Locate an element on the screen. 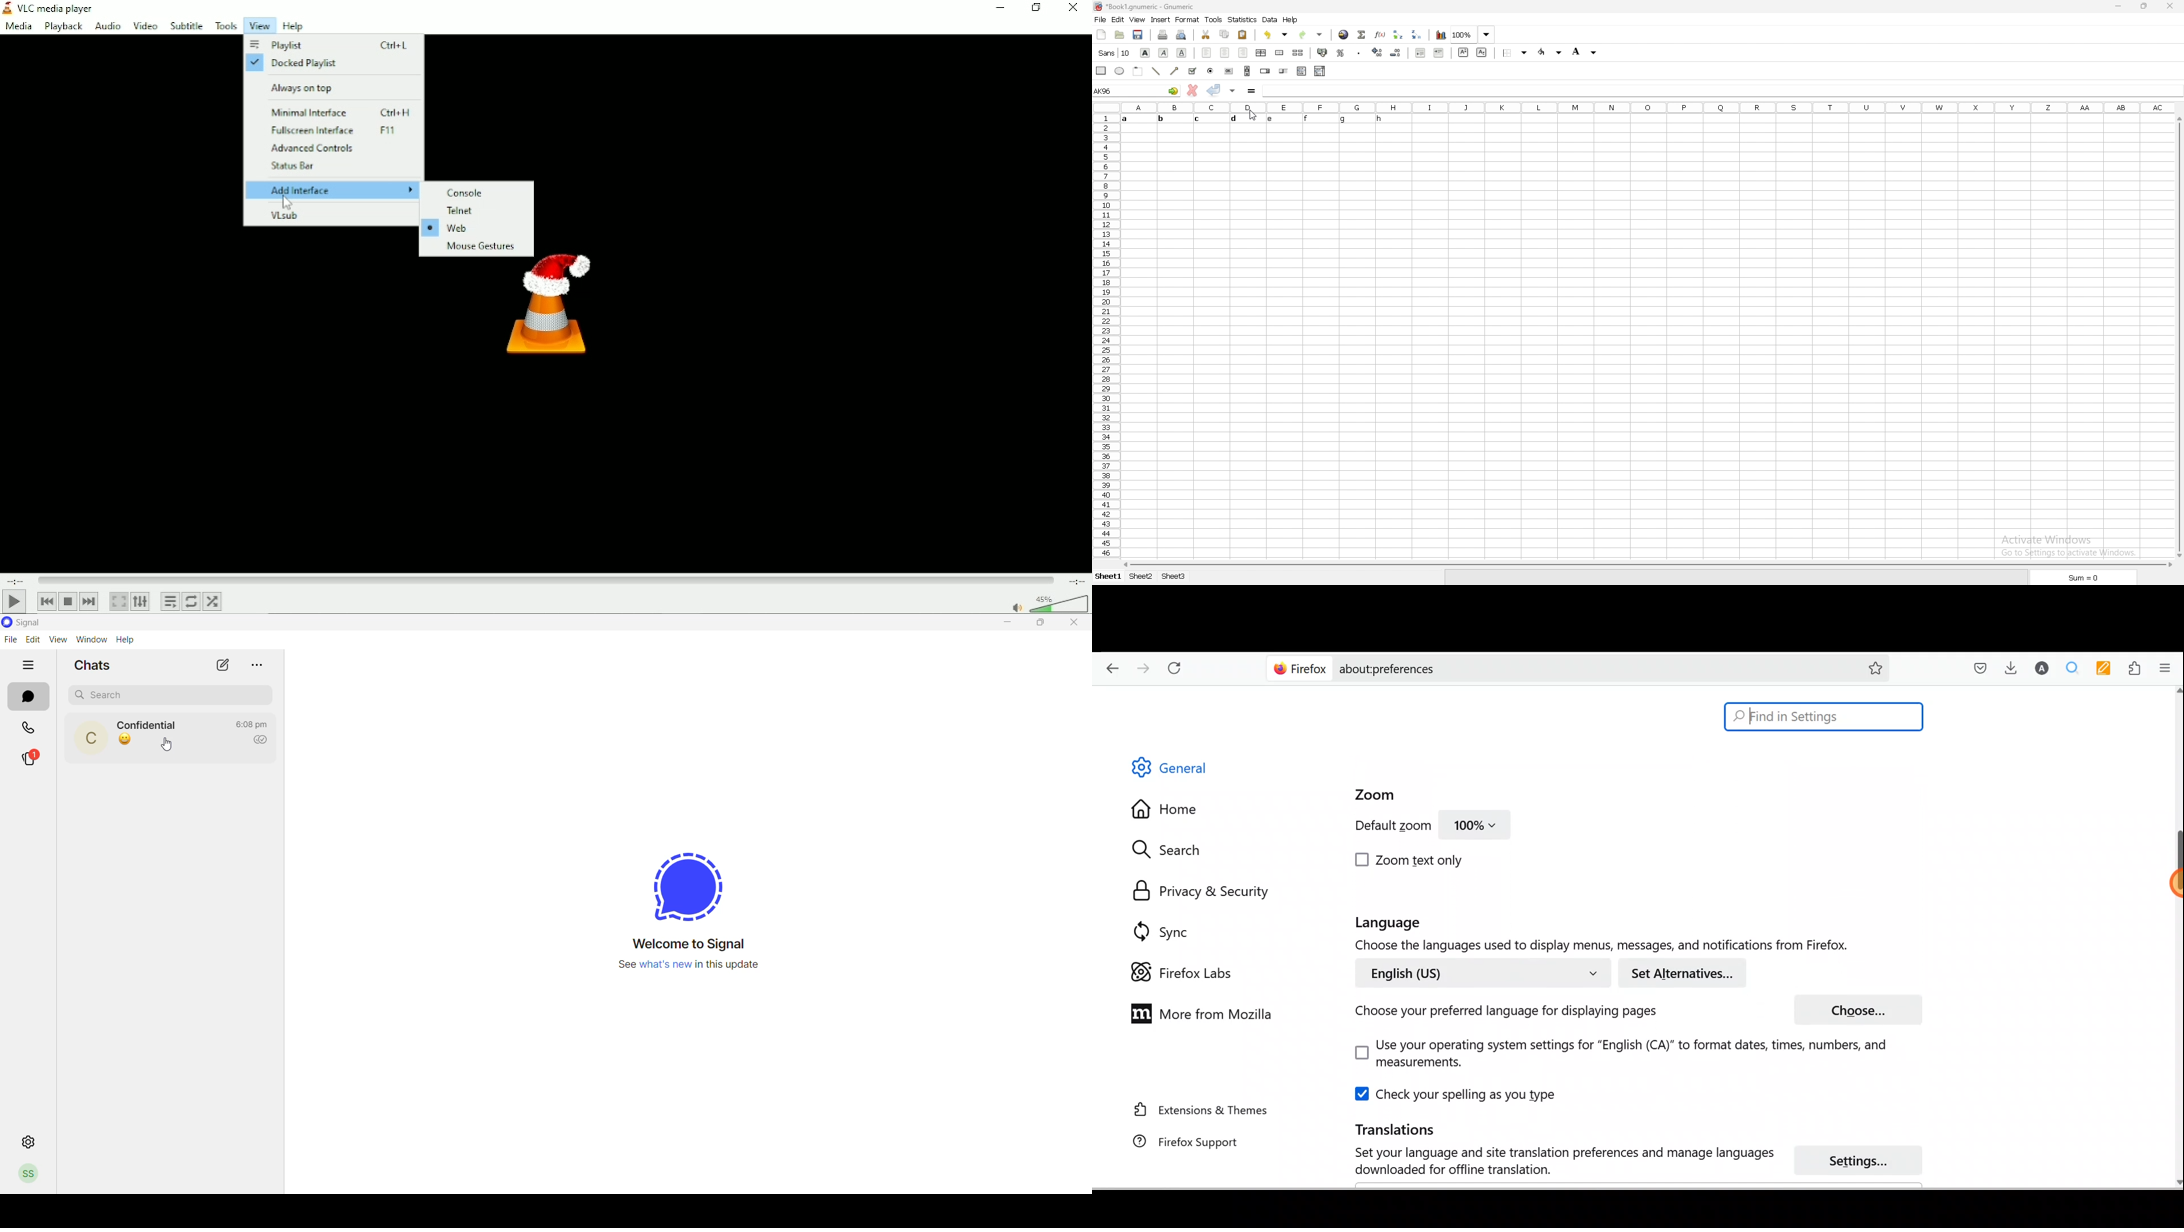 This screenshot has width=2184, height=1232. Fullscreen interface is located at coordinates (341, 131).